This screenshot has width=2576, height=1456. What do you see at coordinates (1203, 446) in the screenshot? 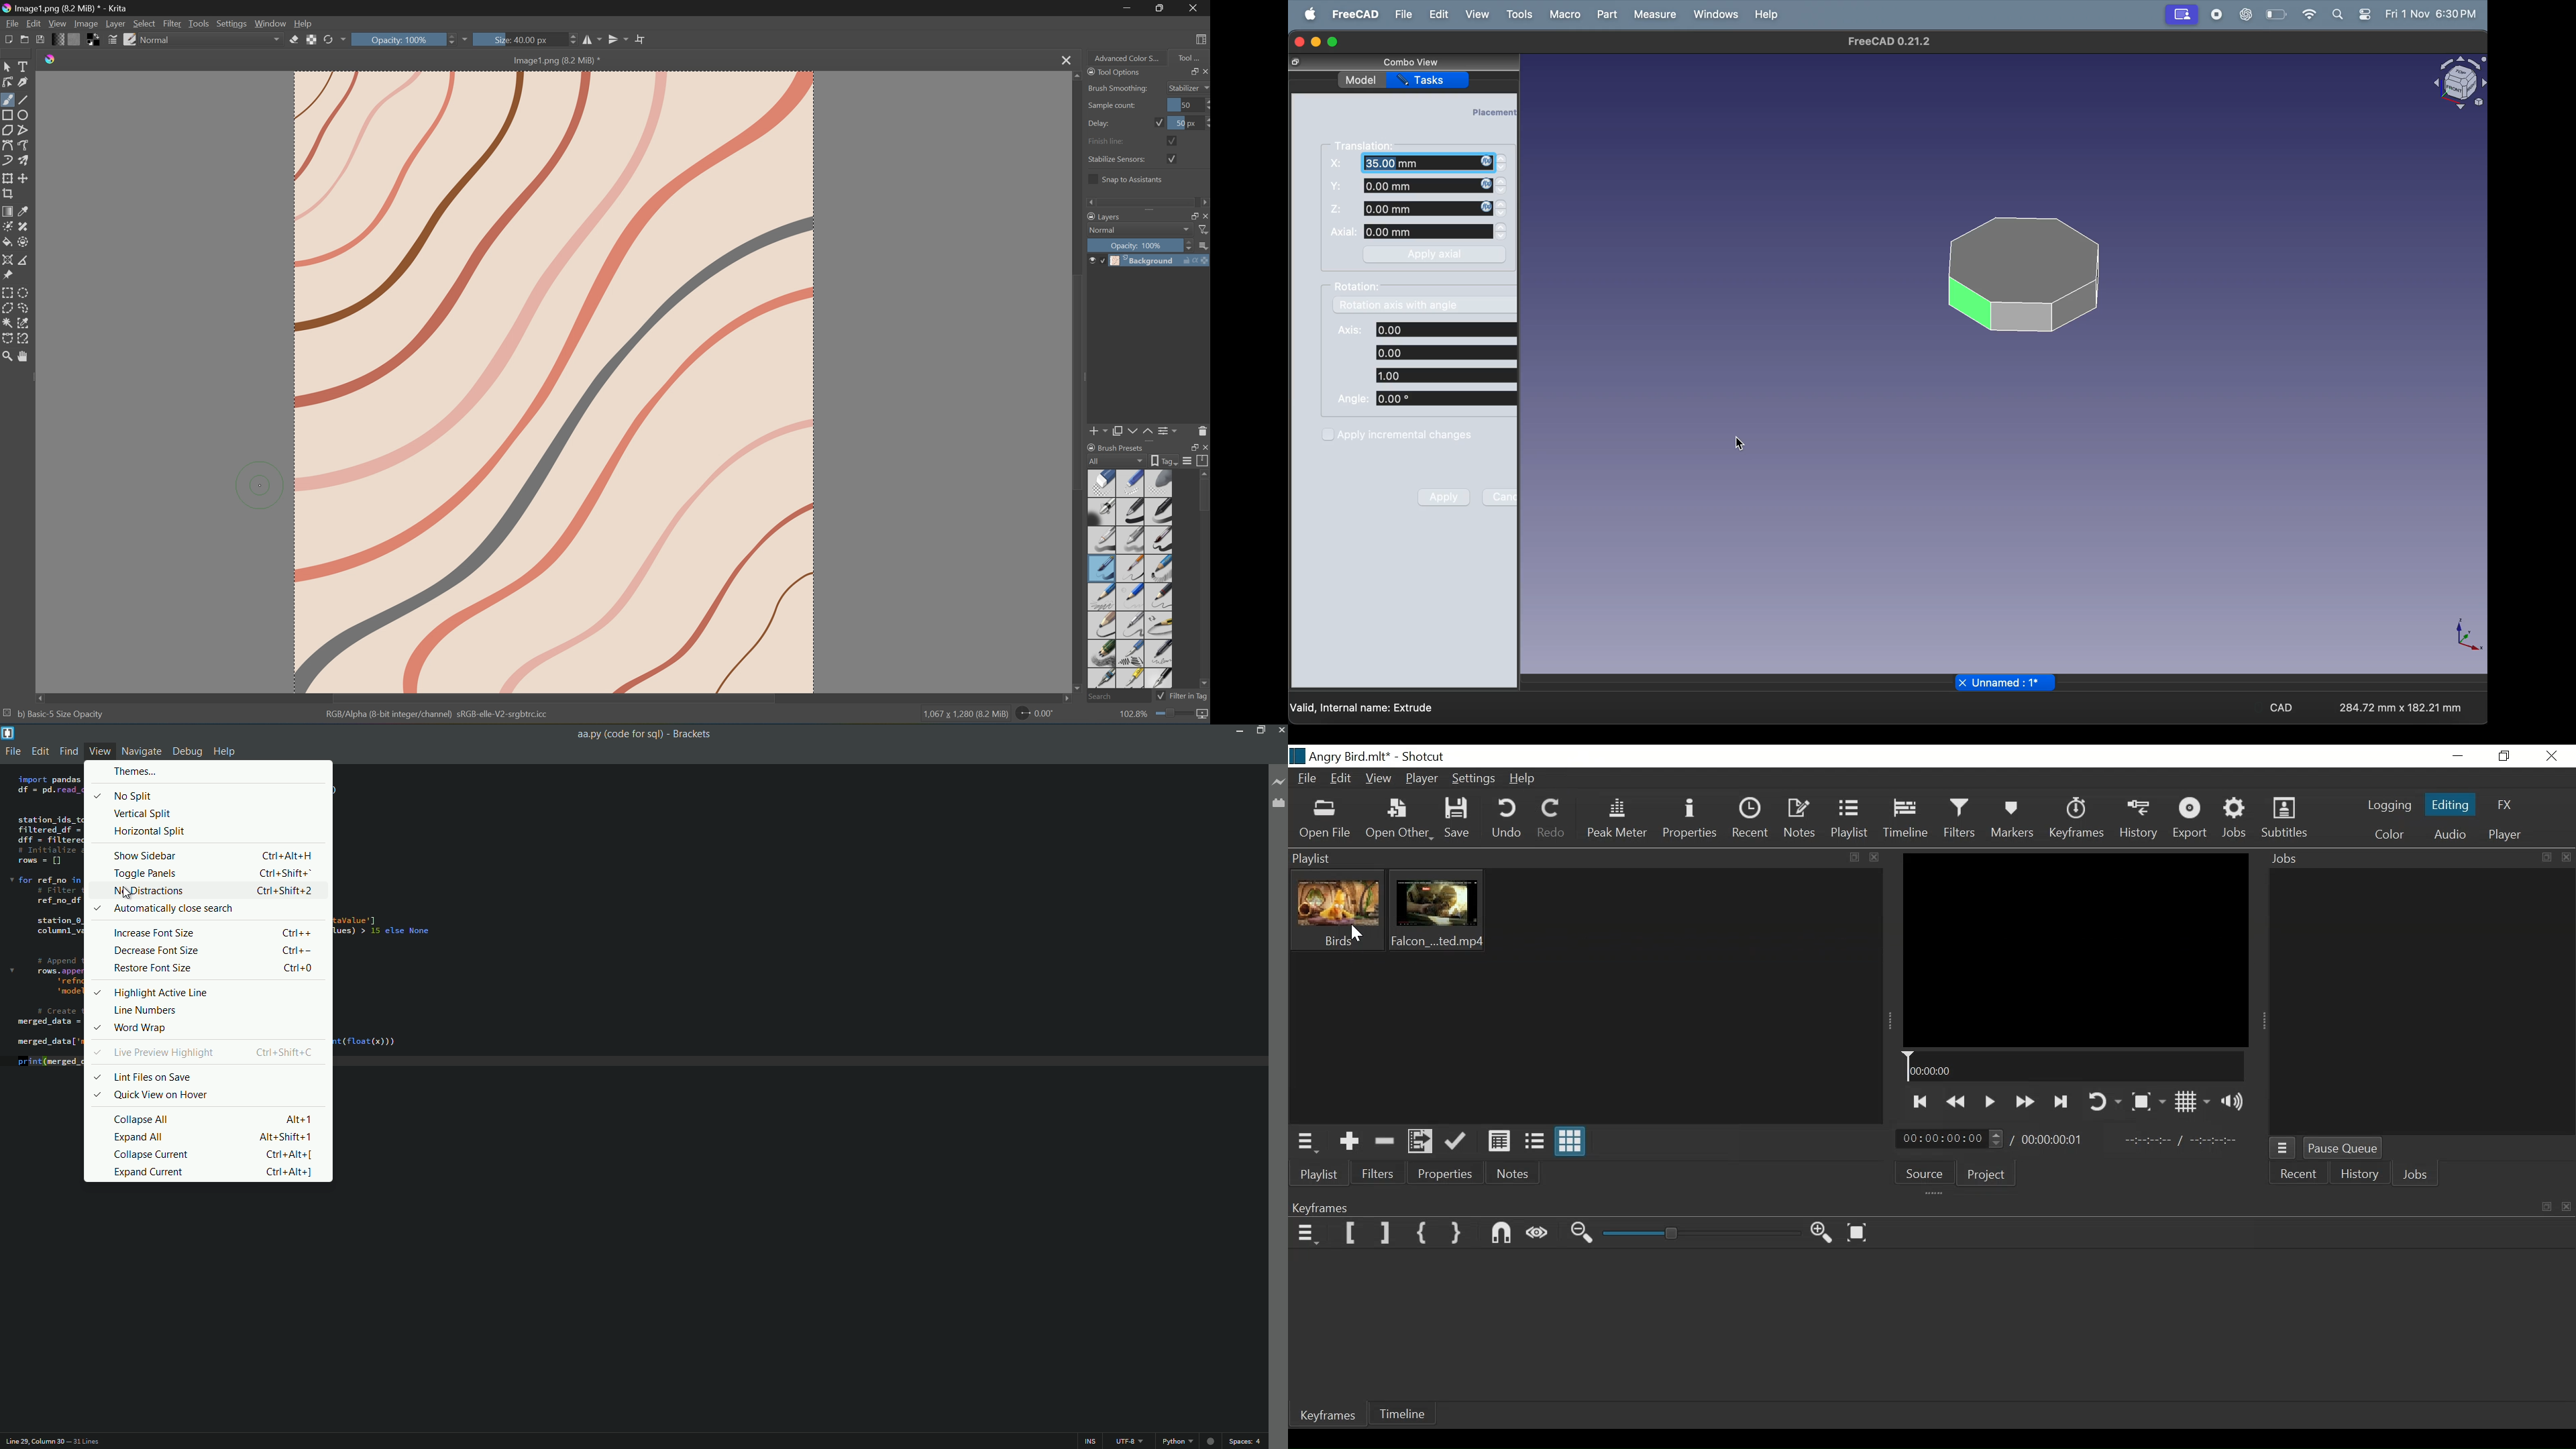
I see `Close` at bounding box center [1203, 446].